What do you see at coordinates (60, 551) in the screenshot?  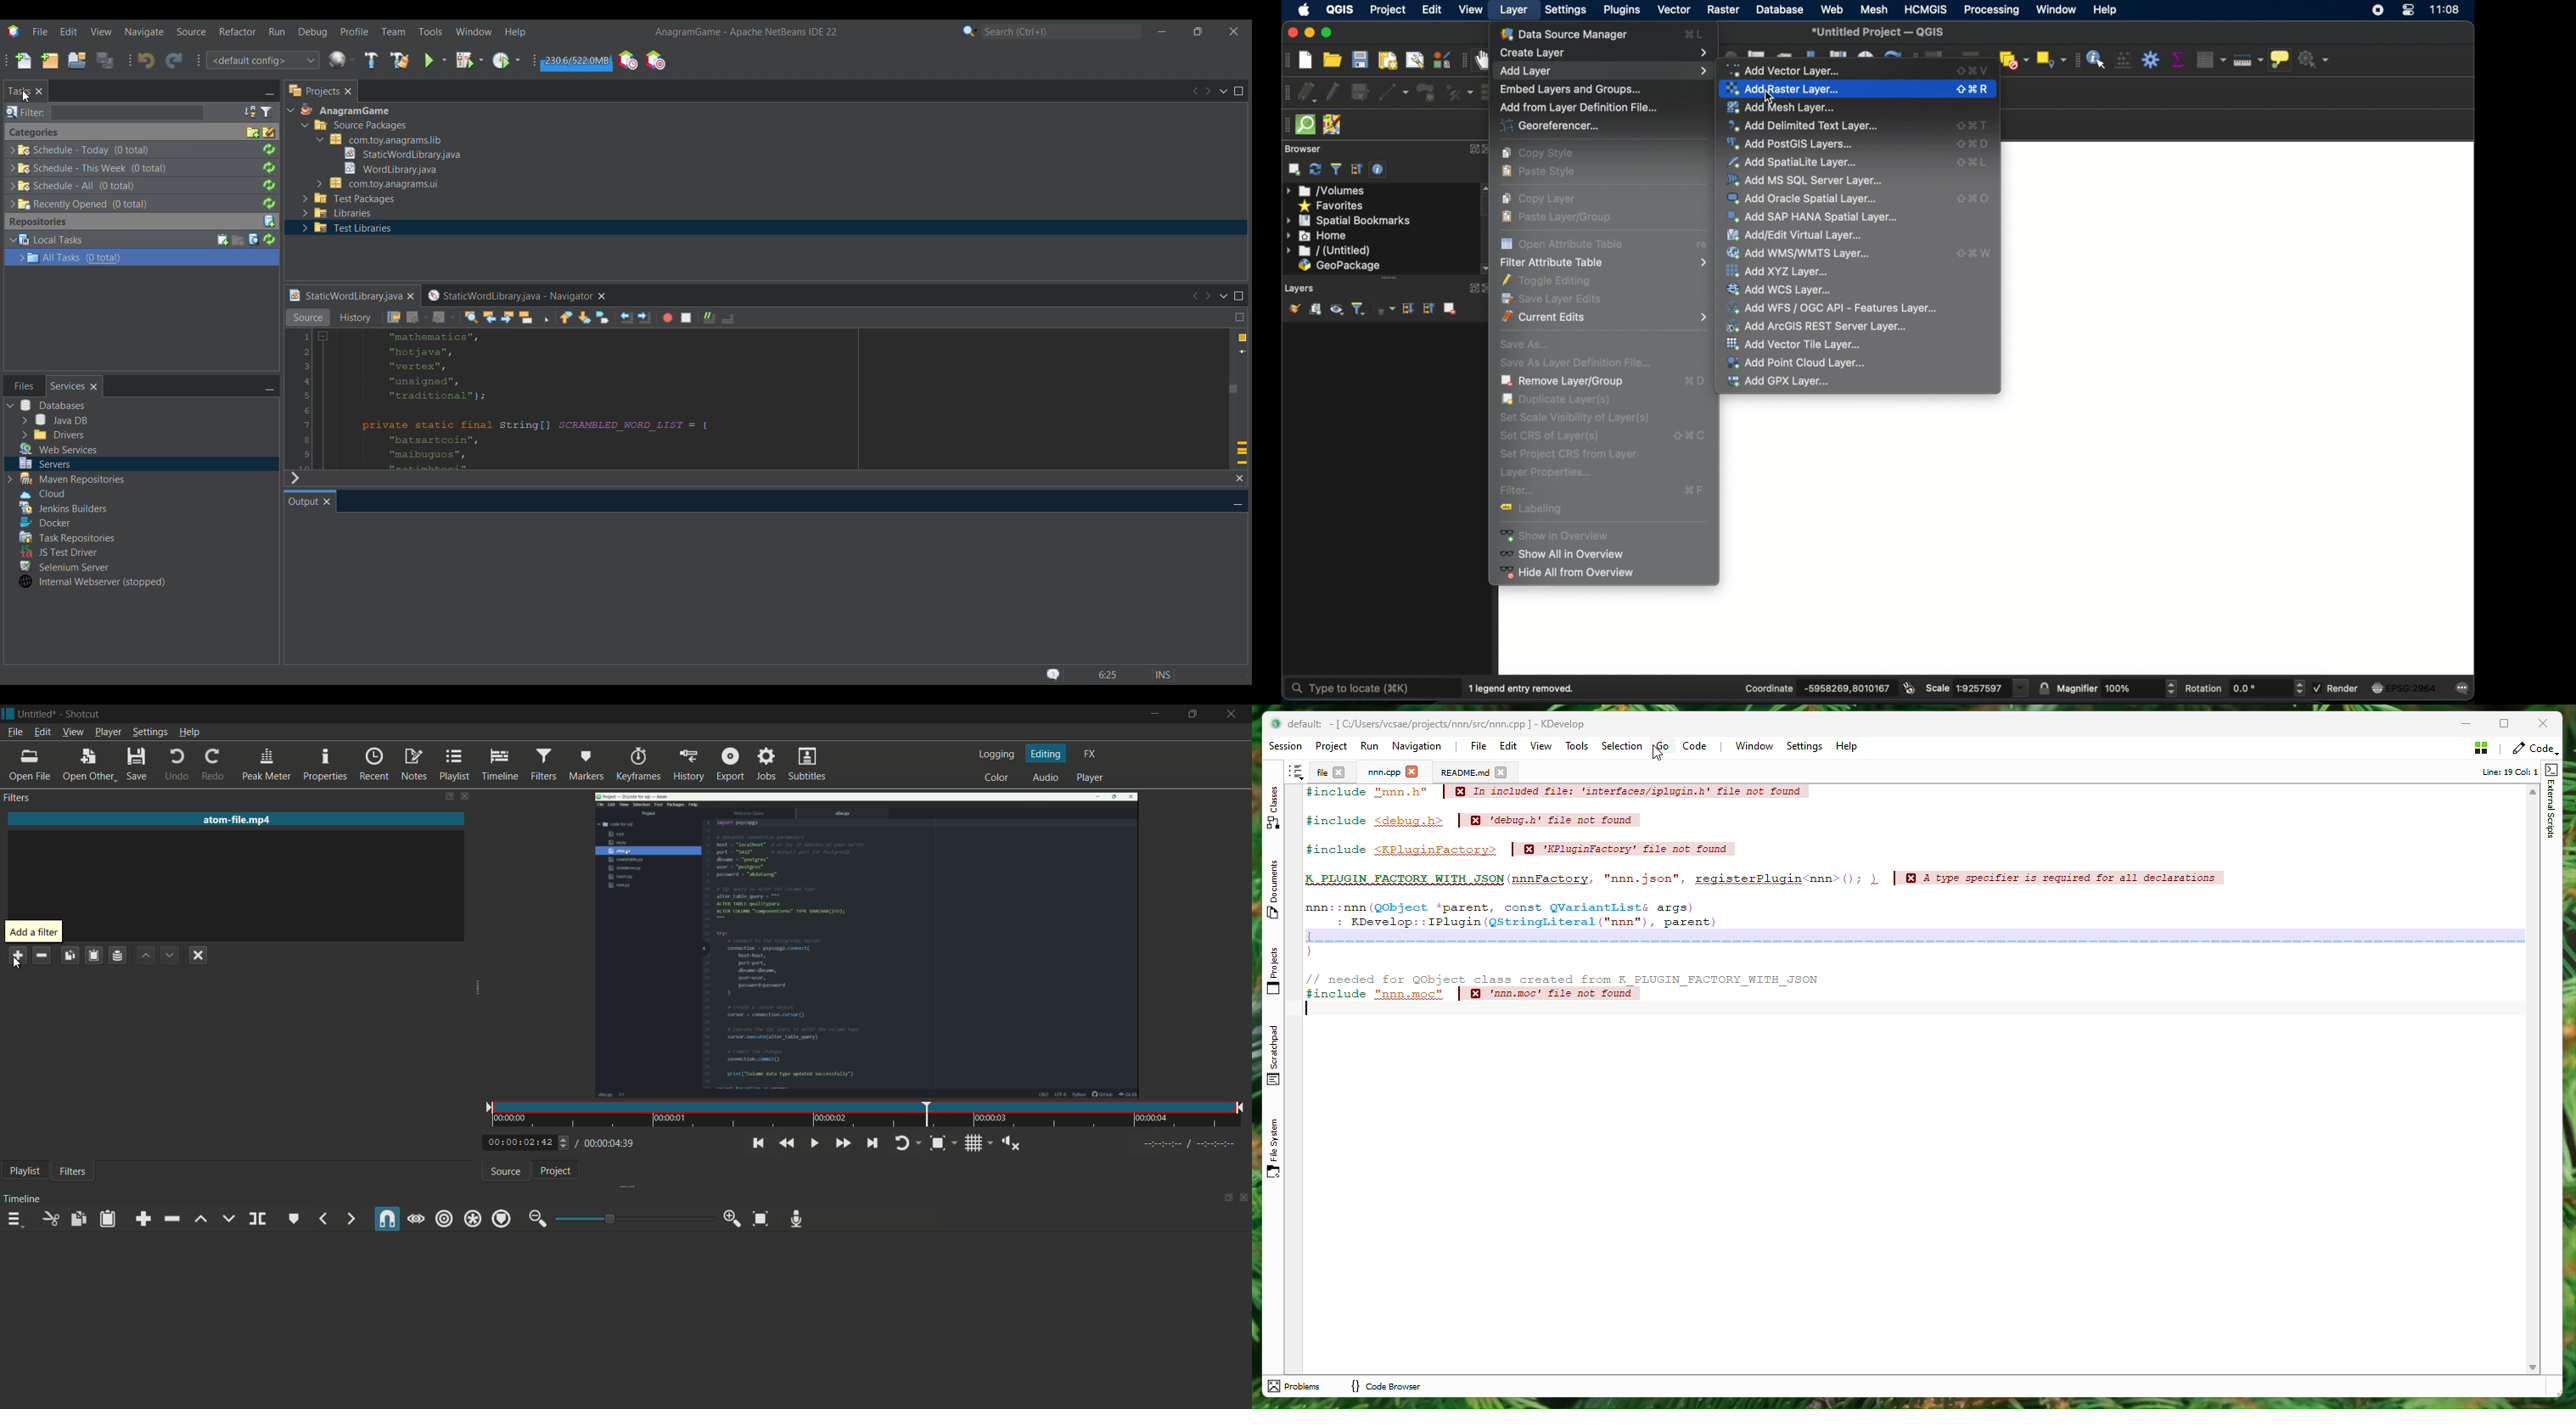 I see `` at bounding box center [60, 551].